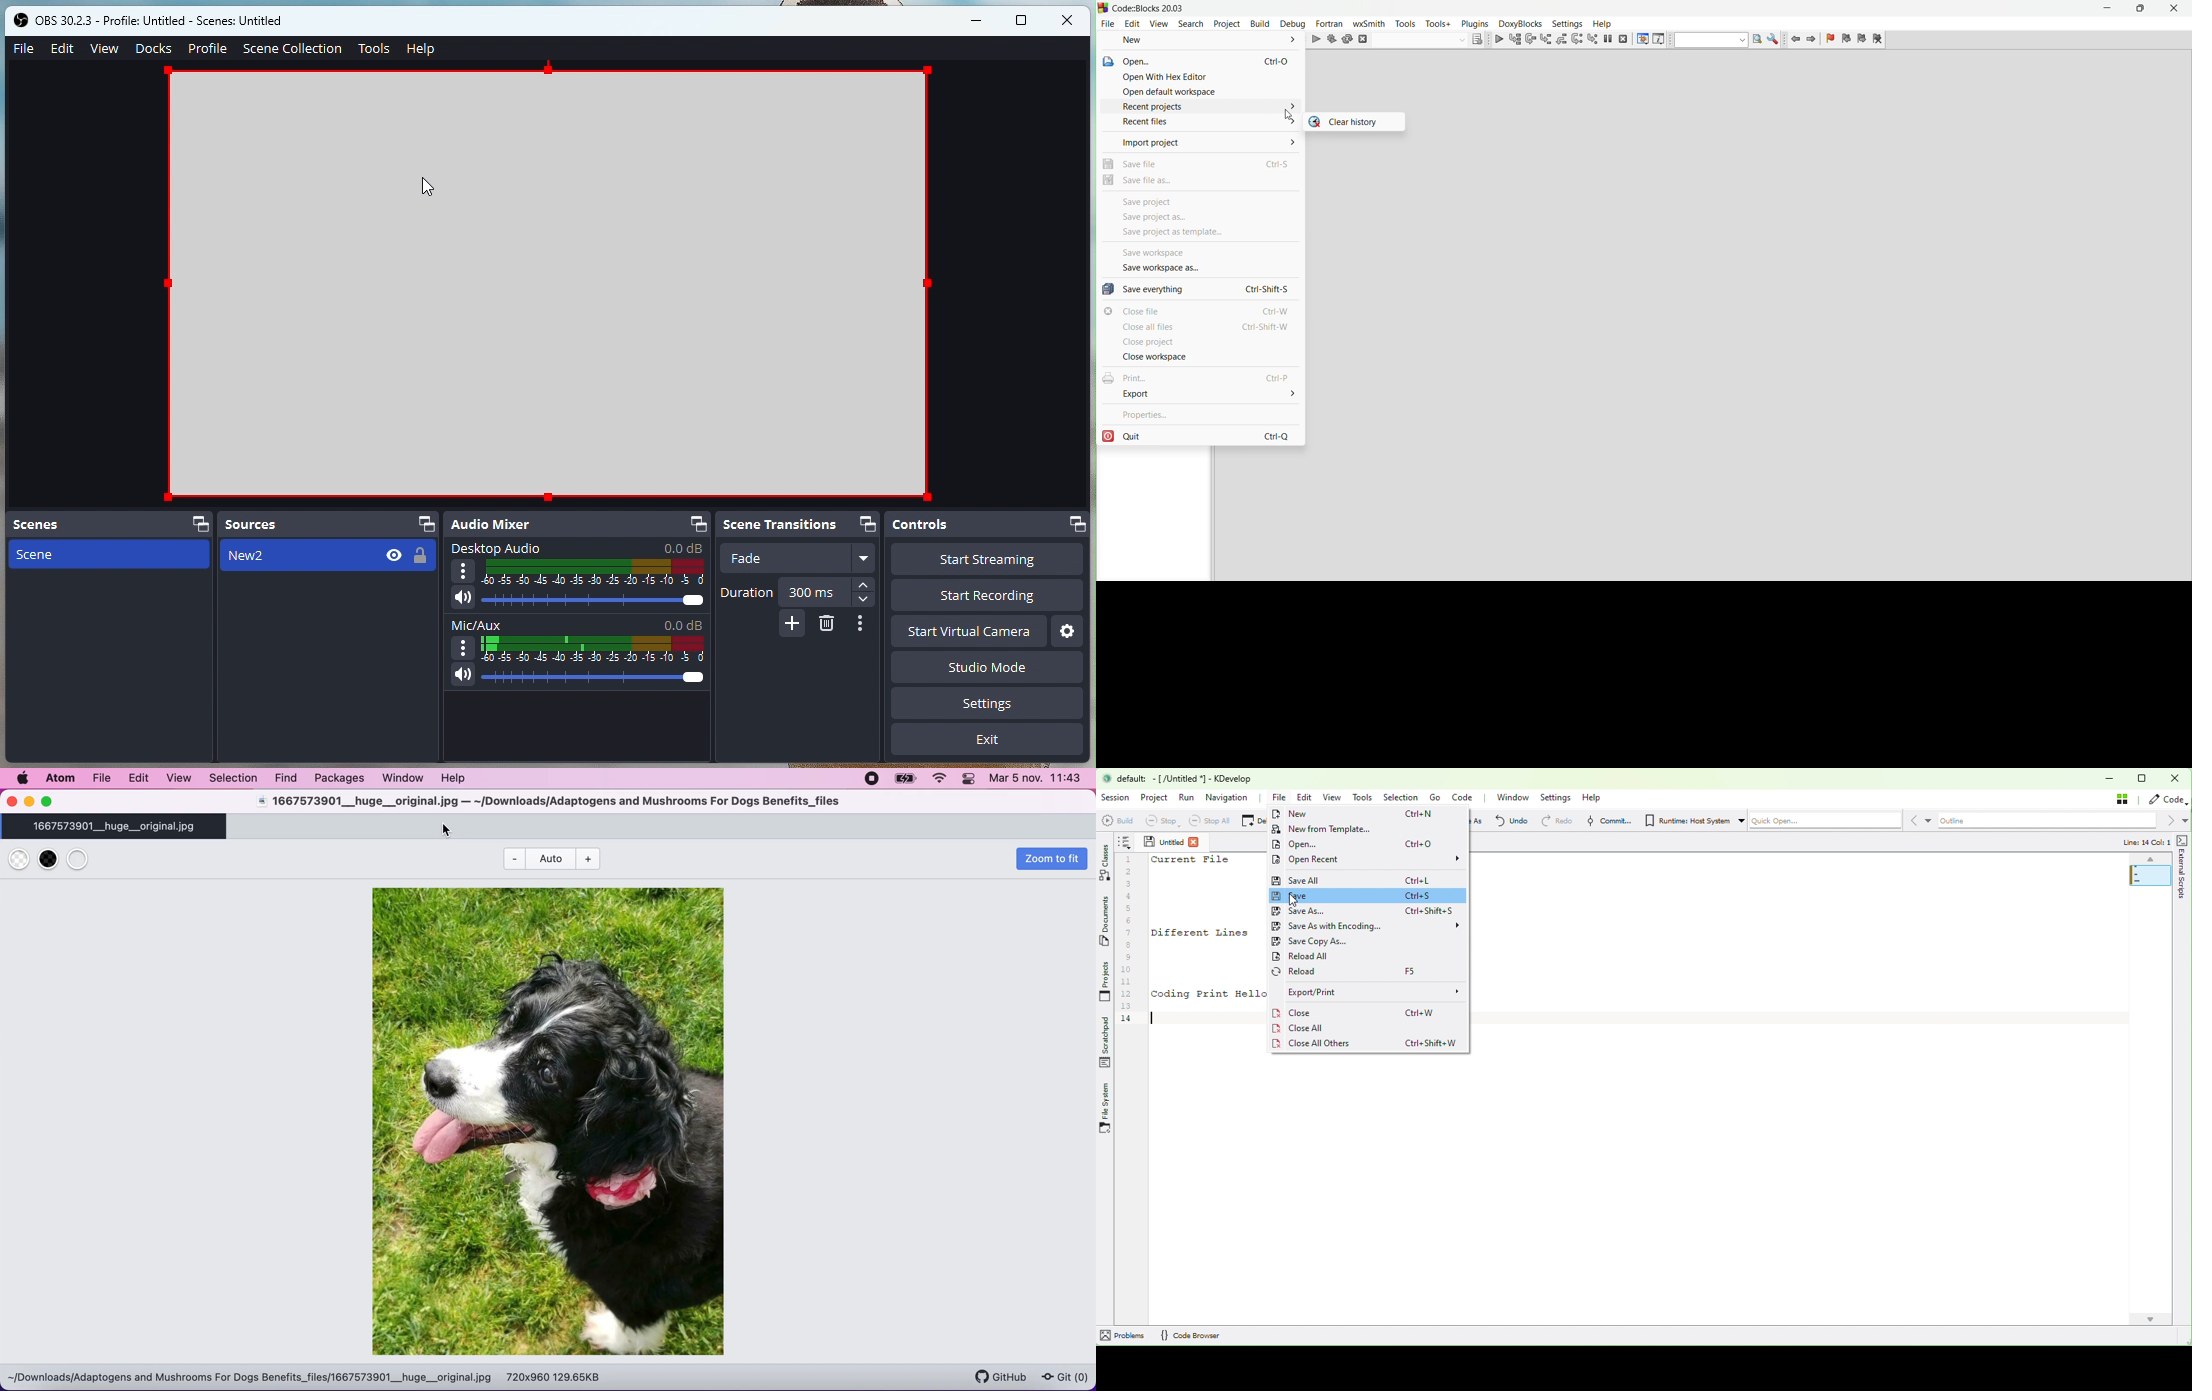 The width and height of the screenshot is (2212, 1400). Describe the element at coordinates (1023, 21) in the screenshot. I see `maximise` at that location.